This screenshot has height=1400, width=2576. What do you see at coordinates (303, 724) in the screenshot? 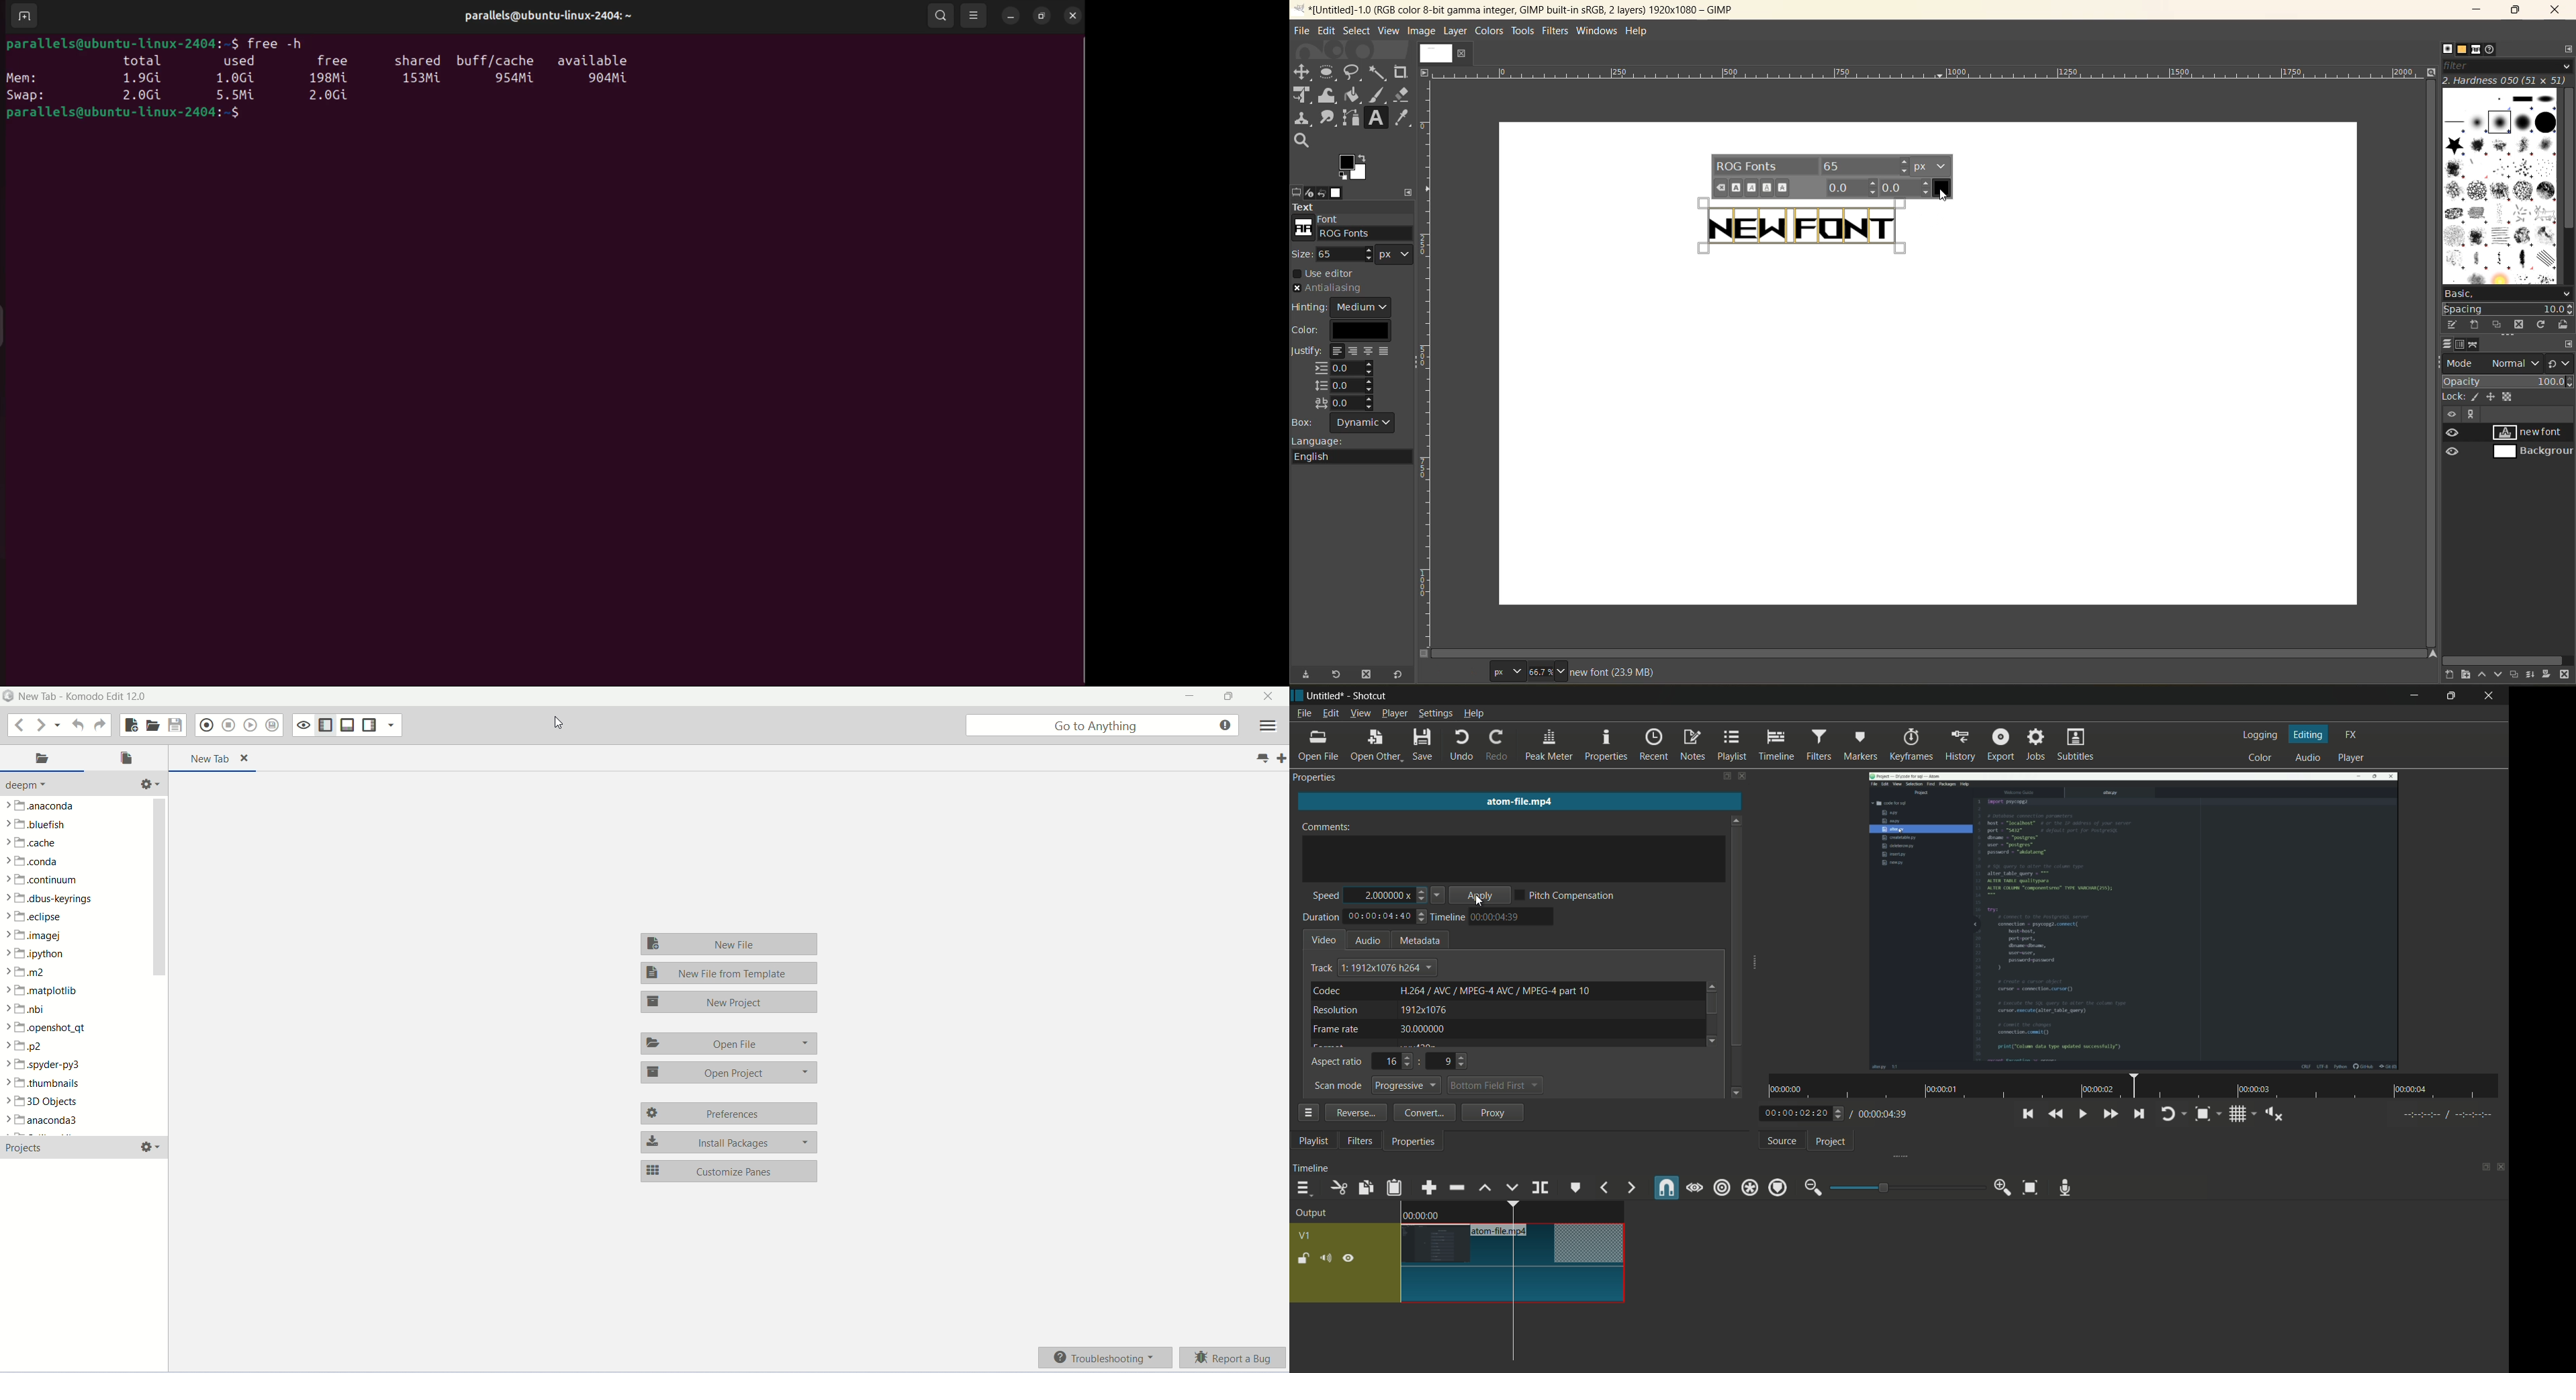
I see `toggle focus mode` at bounding box center [303, 724].